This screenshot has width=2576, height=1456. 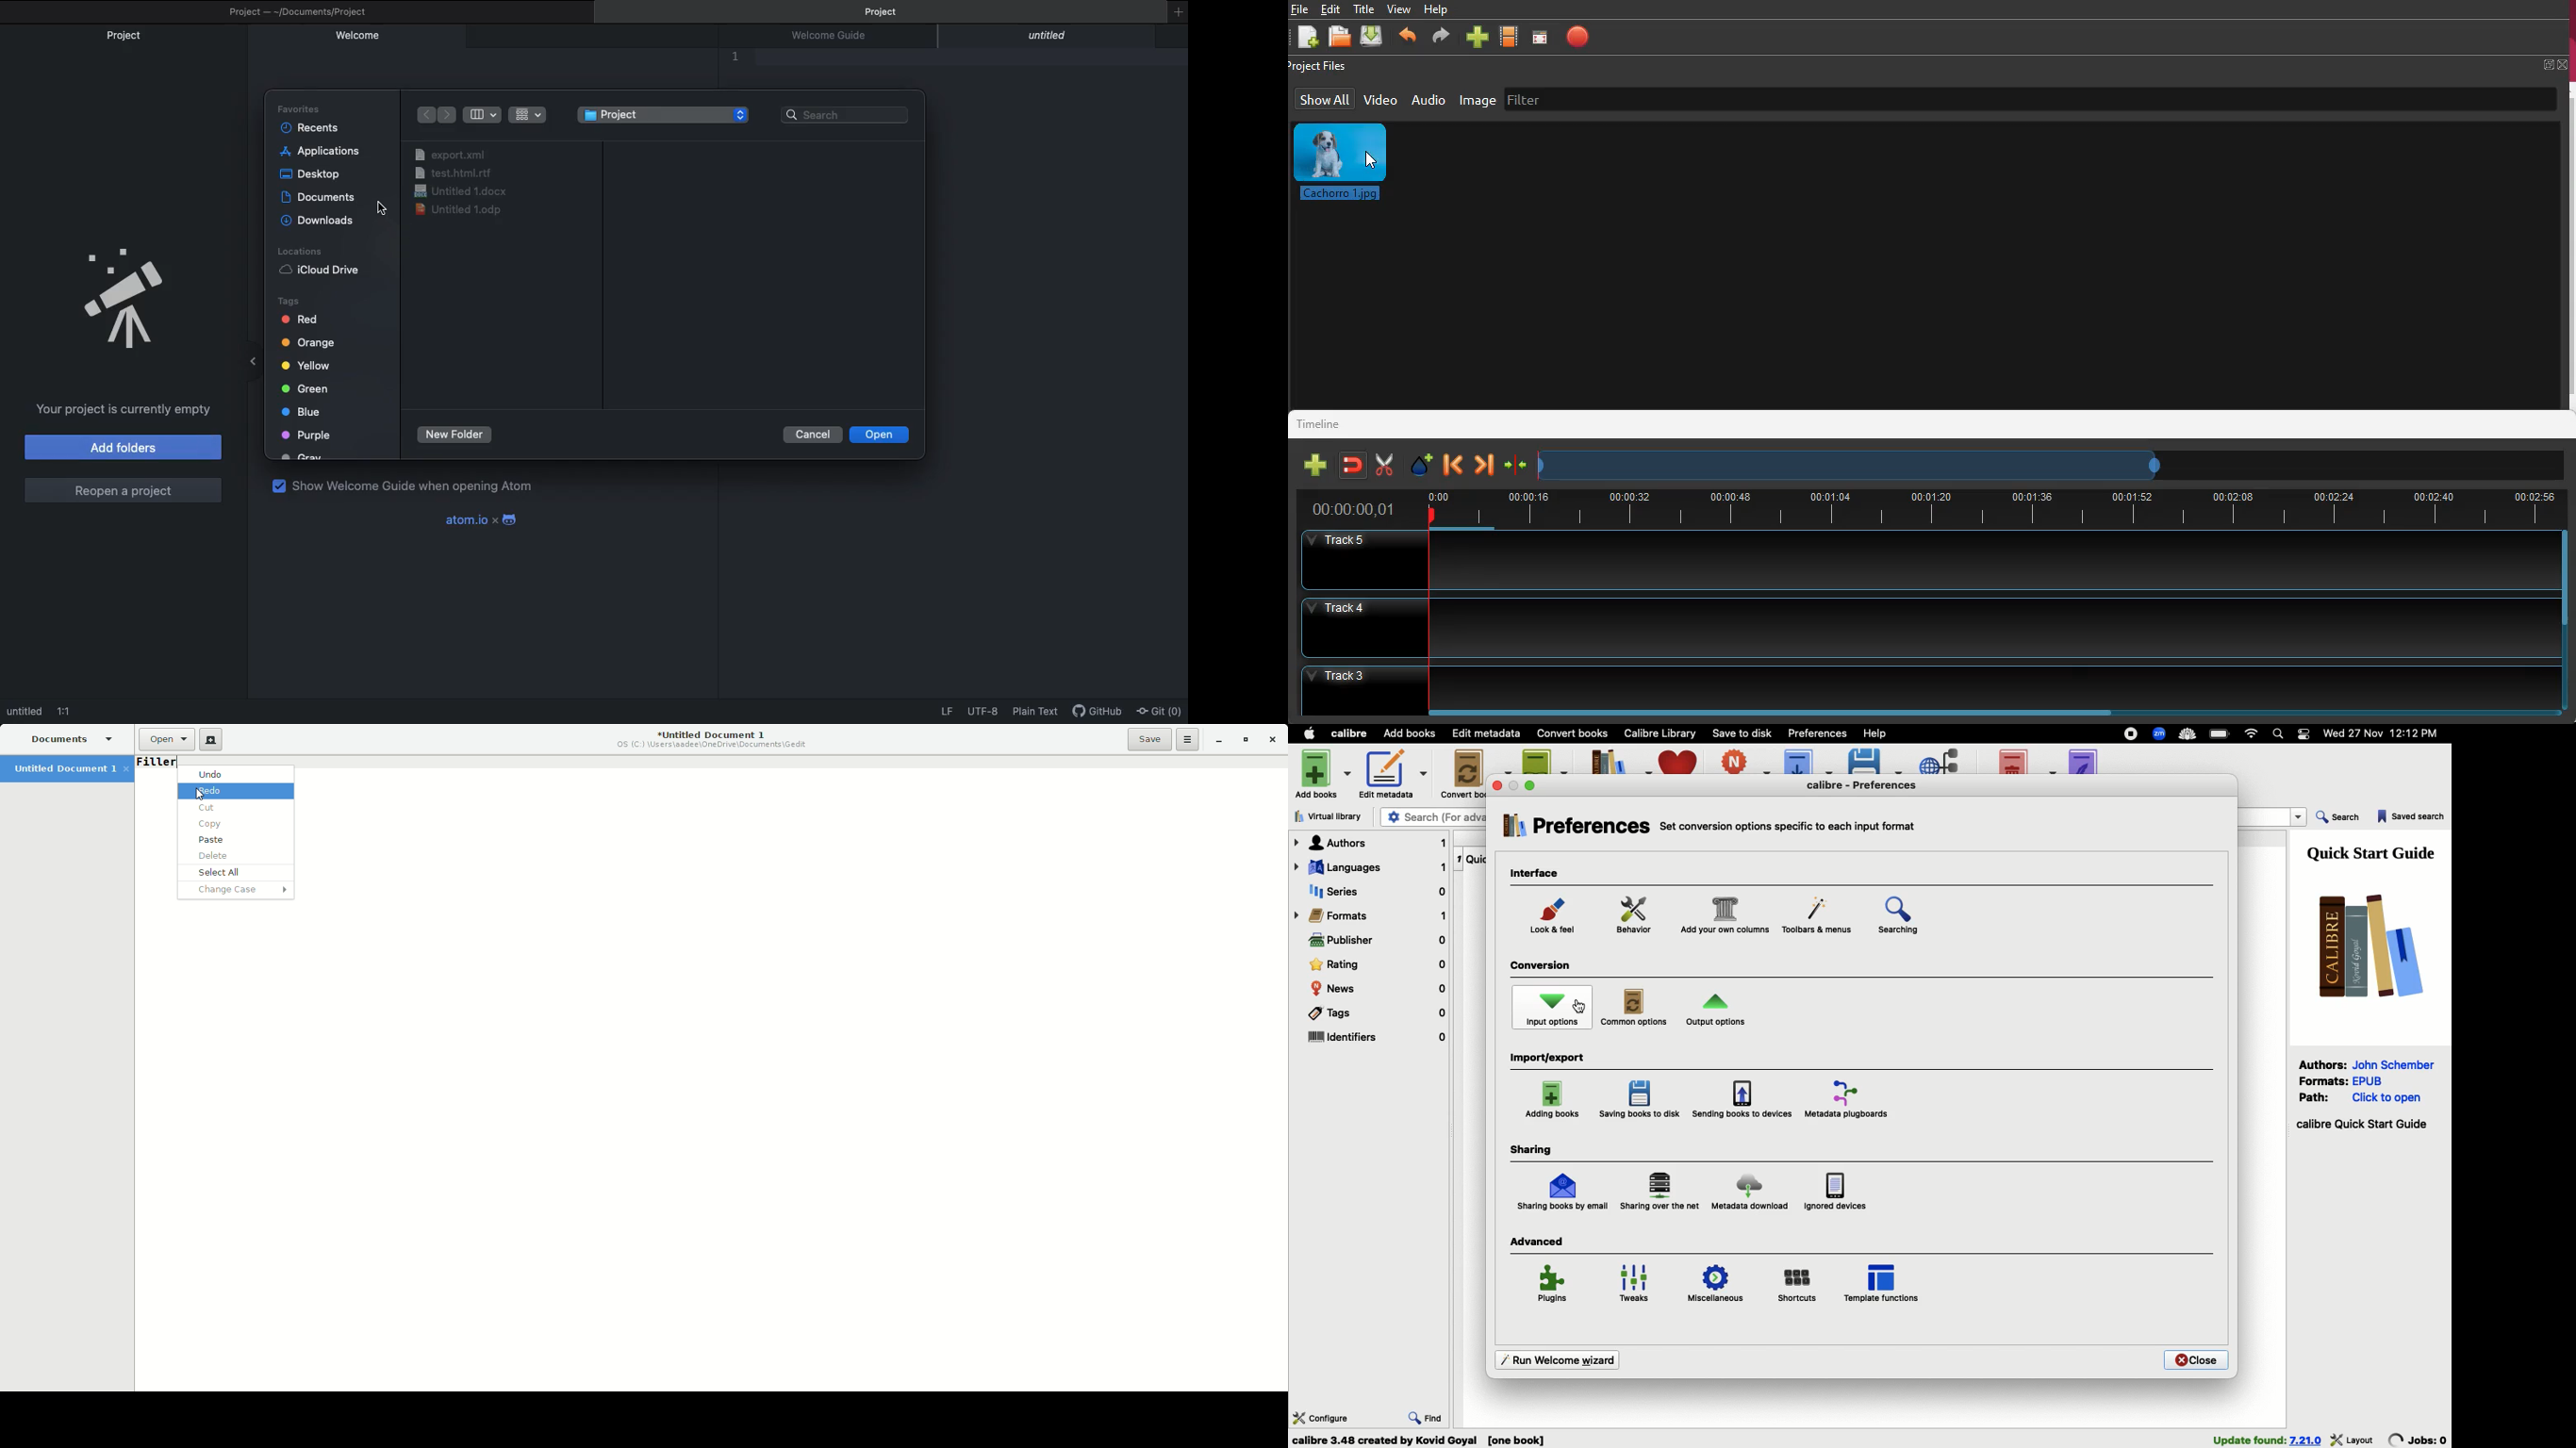 What do you see at coordinates (1393, 774) in the screenshot?
I see `Edit metadata` at bounding box center [1393, 774].